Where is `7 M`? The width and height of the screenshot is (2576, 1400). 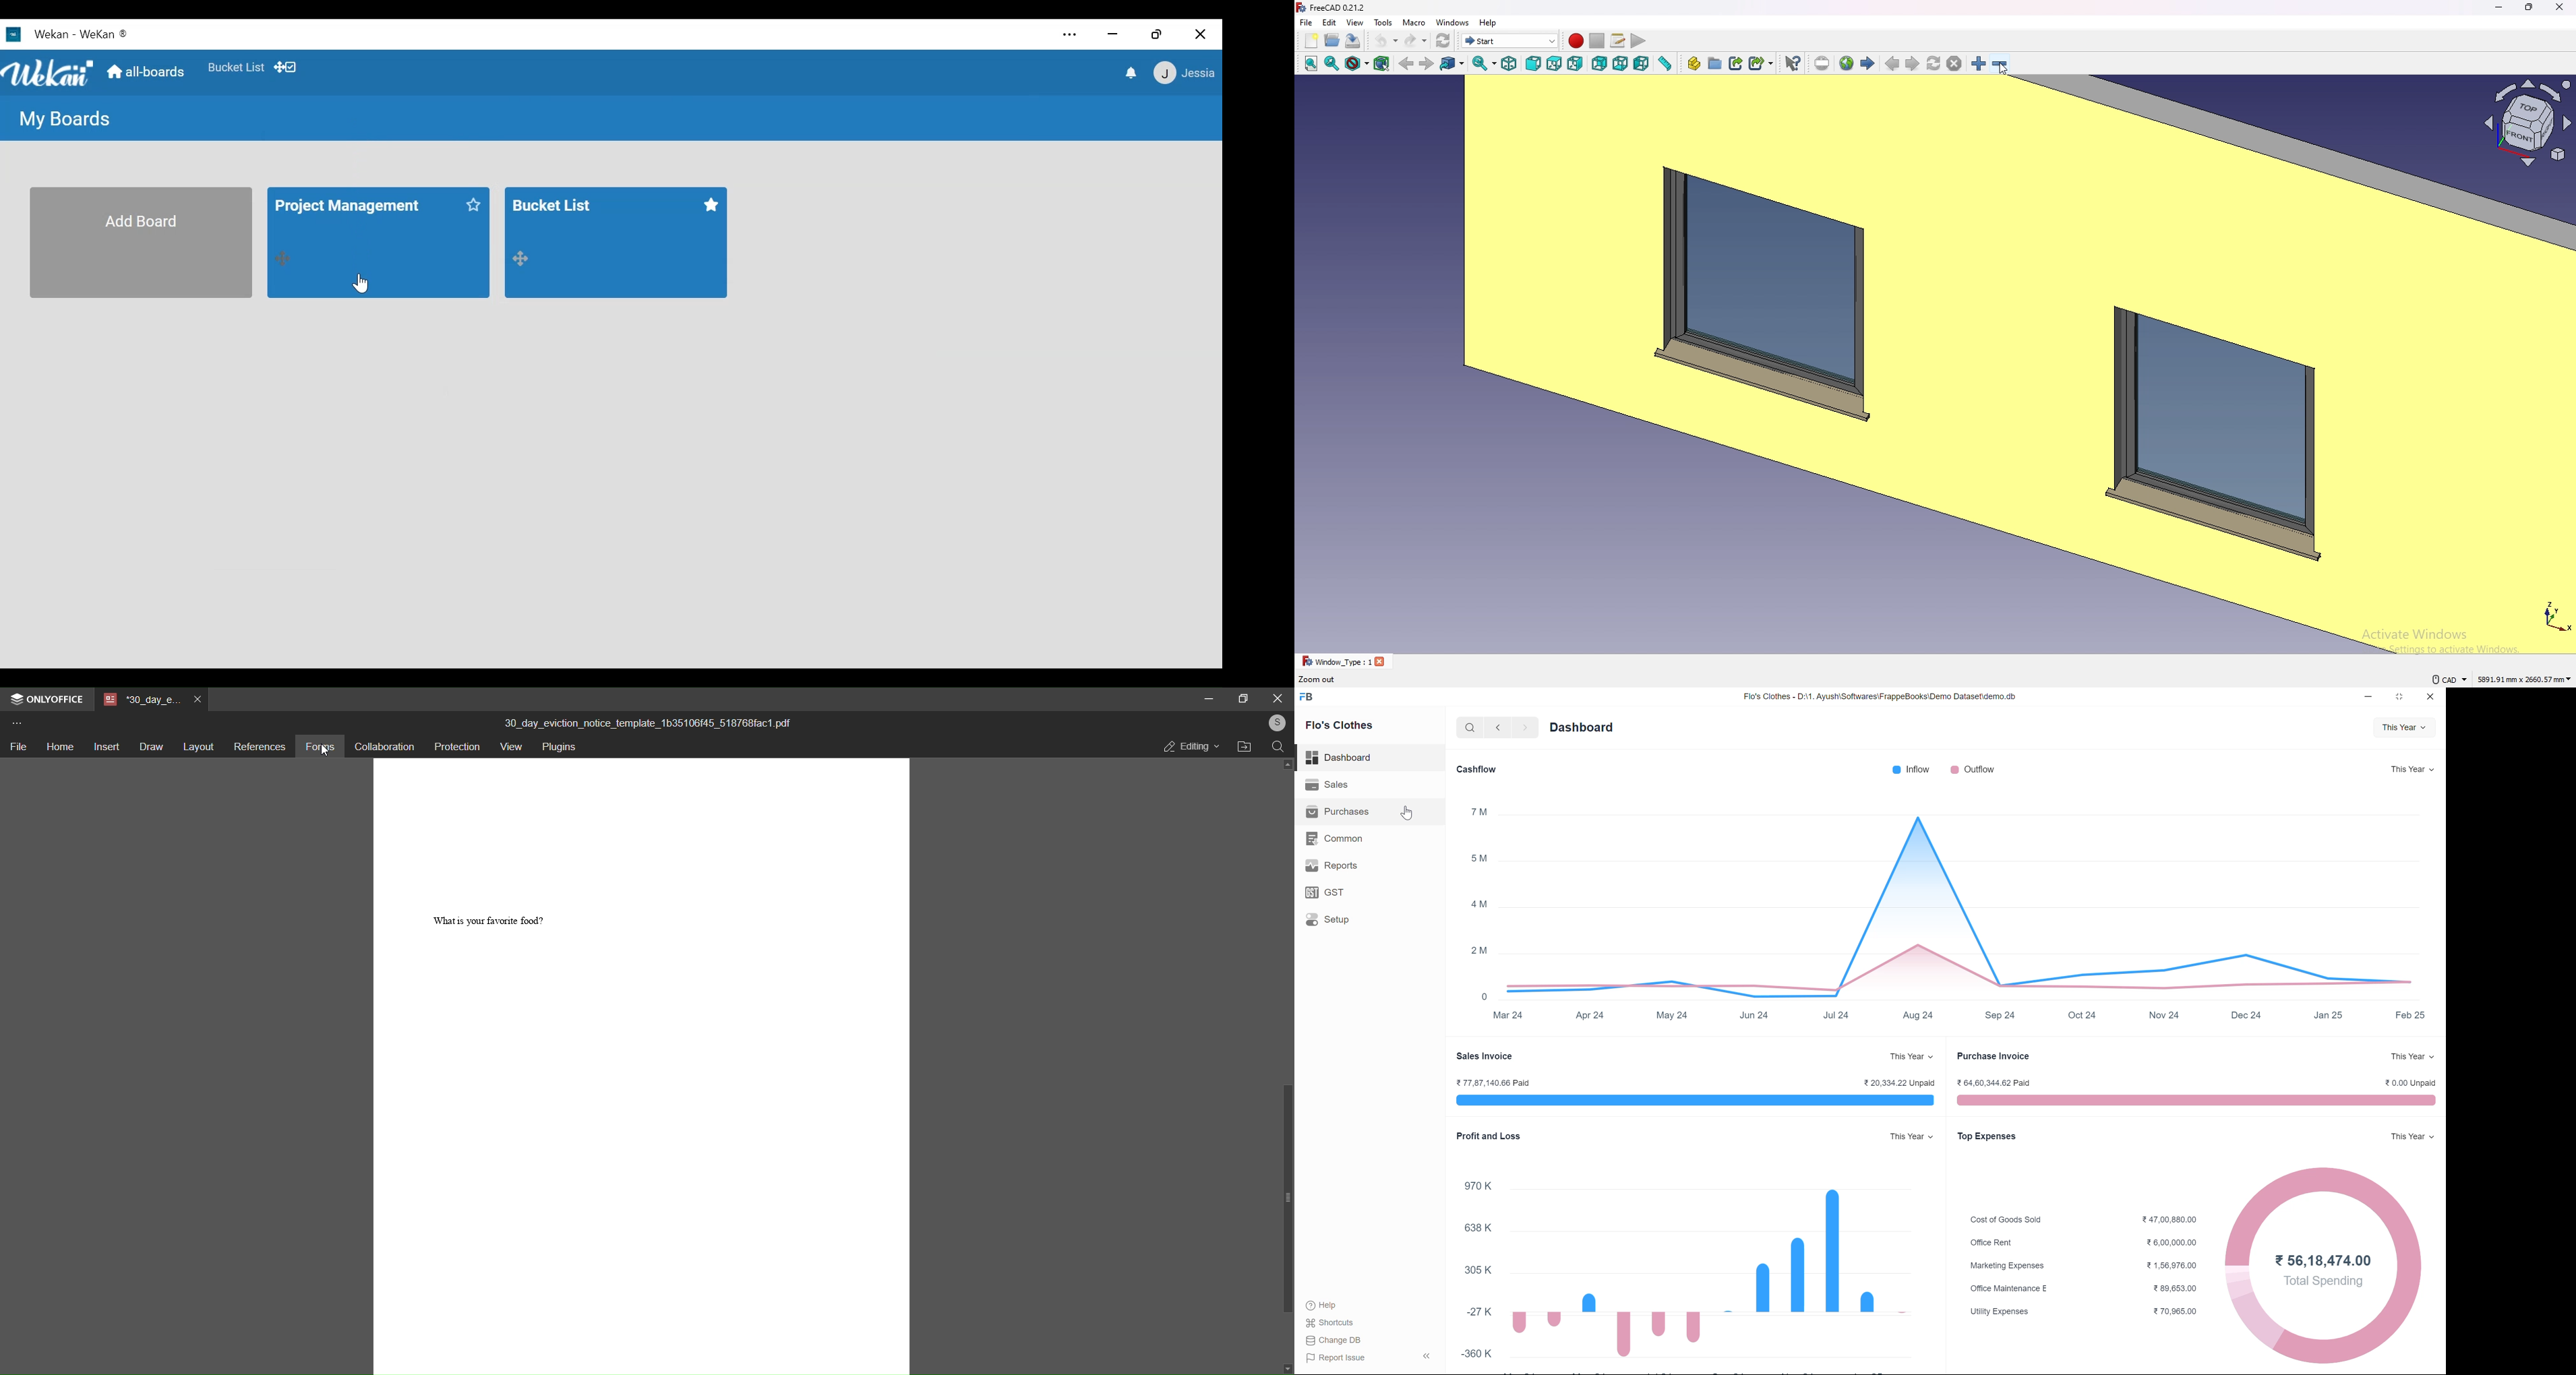
7 M is located at coordinates (1478, 812).